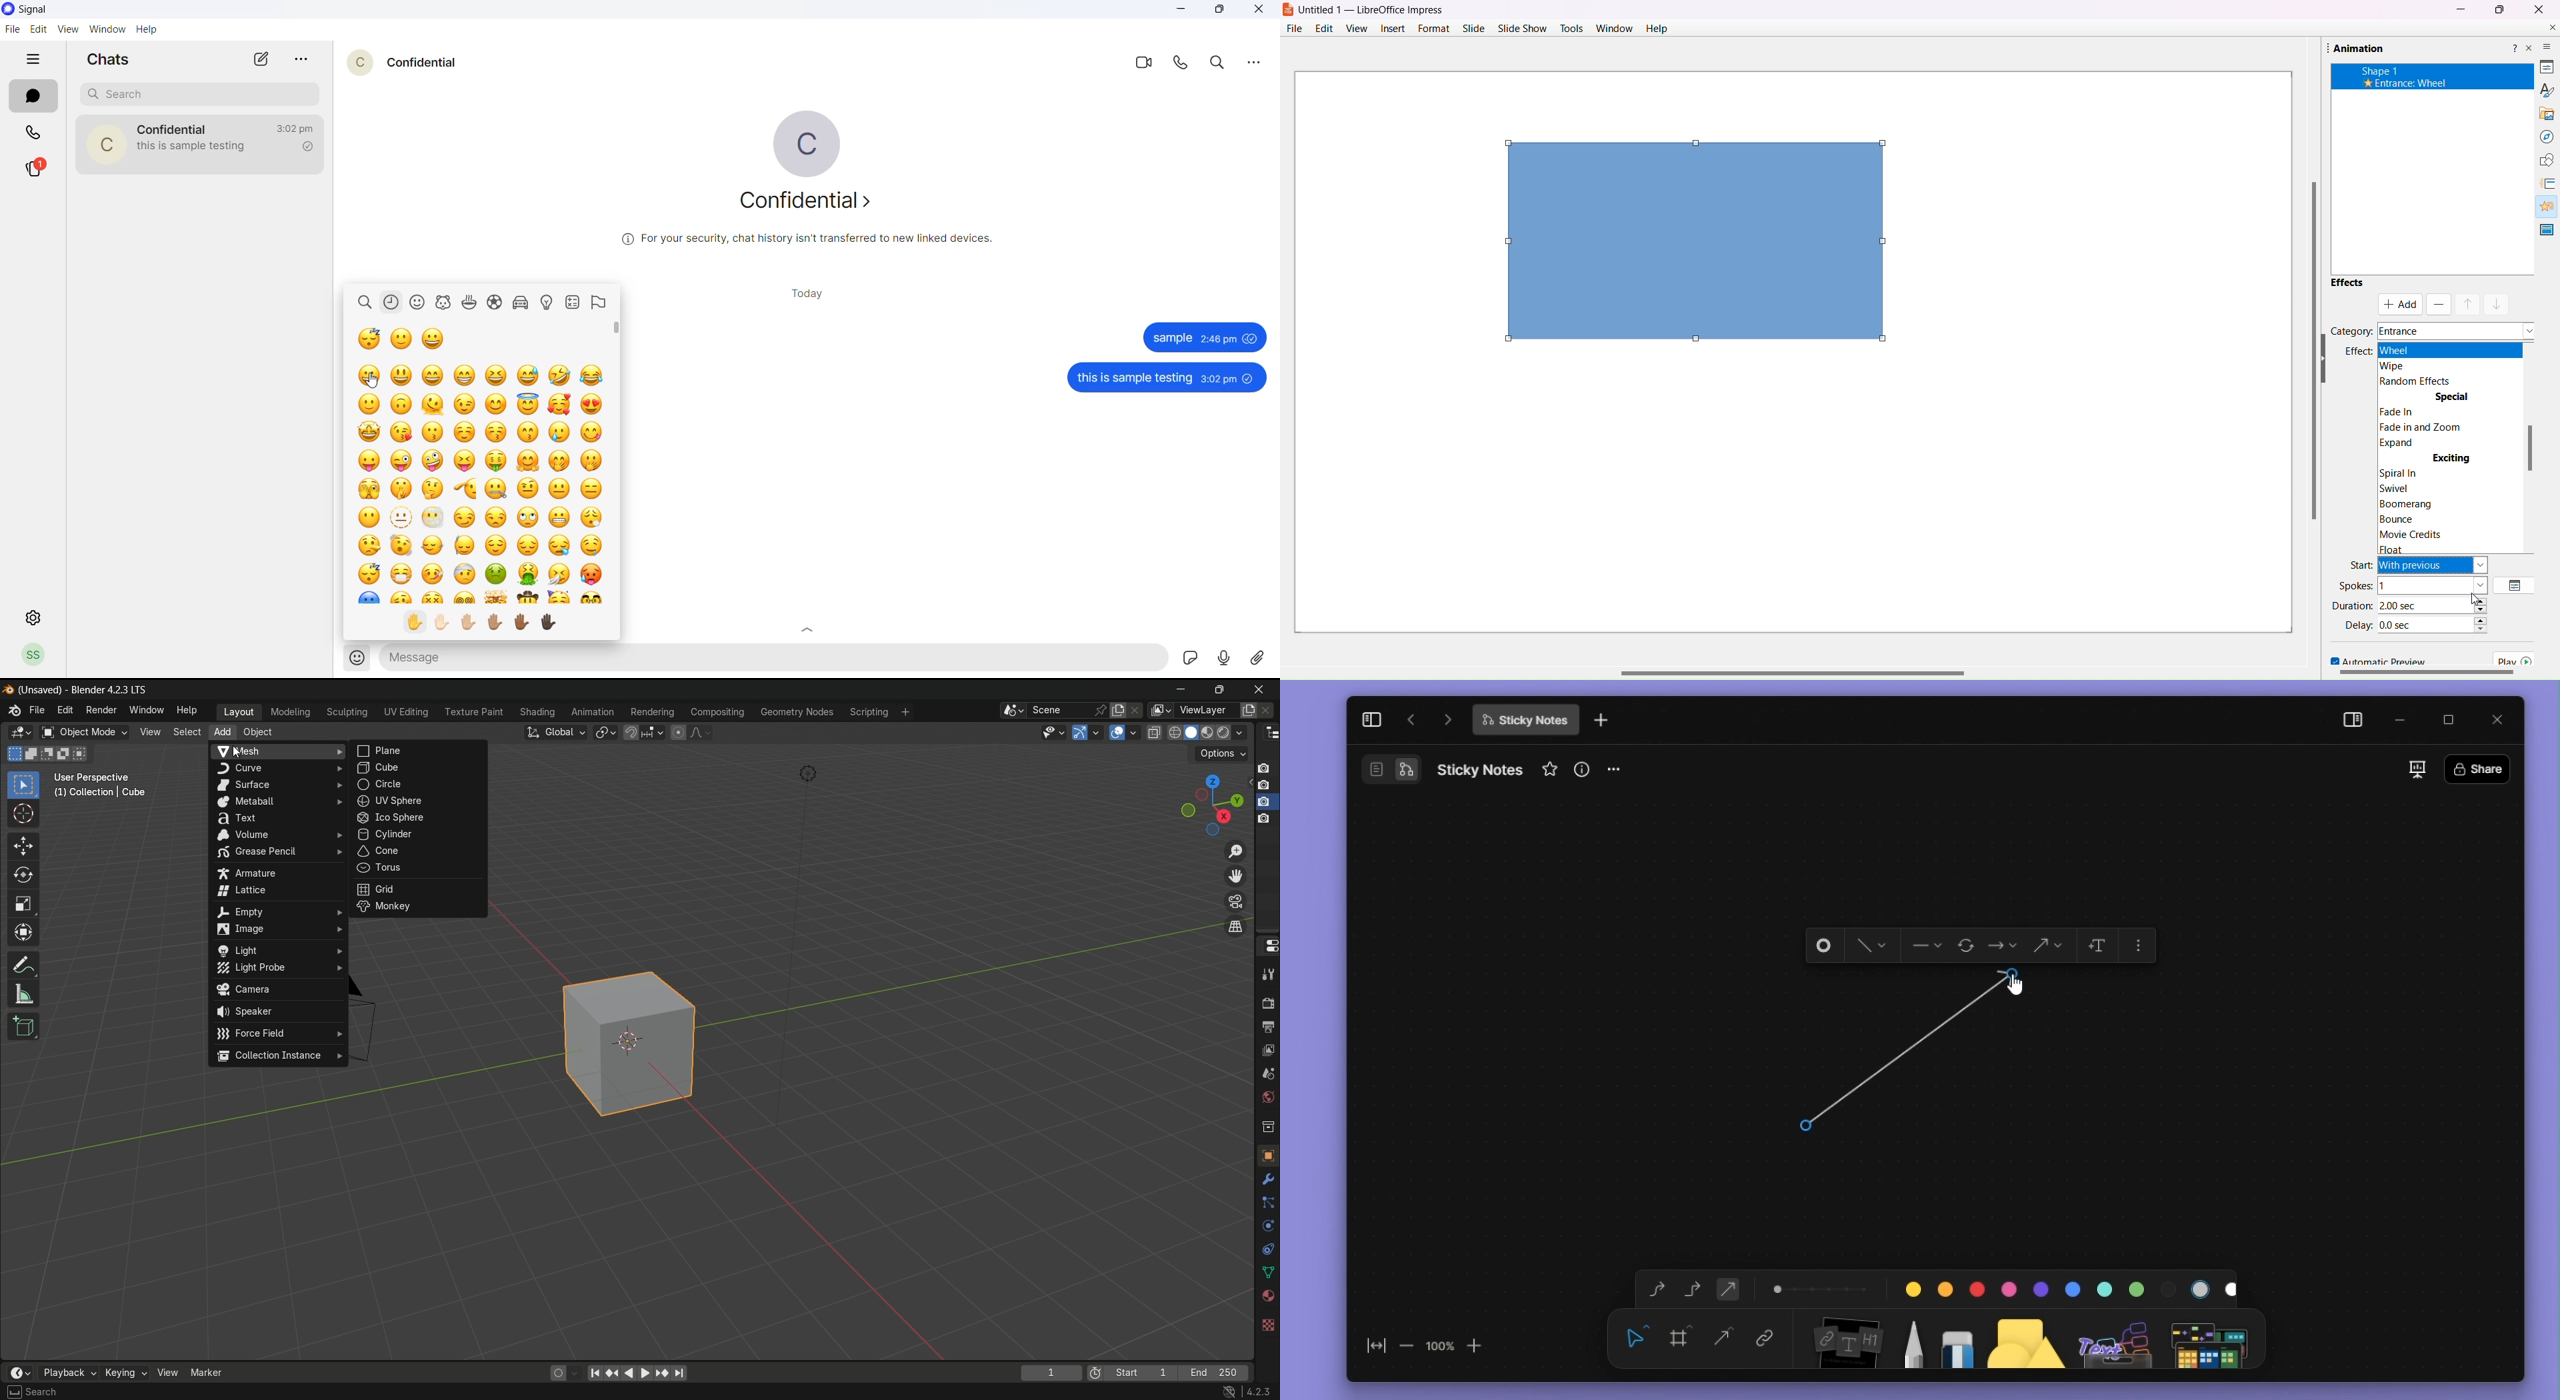 This screenshot has width=2576, height=1400. Describe the element at coordinates (15, 711) in the screenshot. I see `logo` at that location.